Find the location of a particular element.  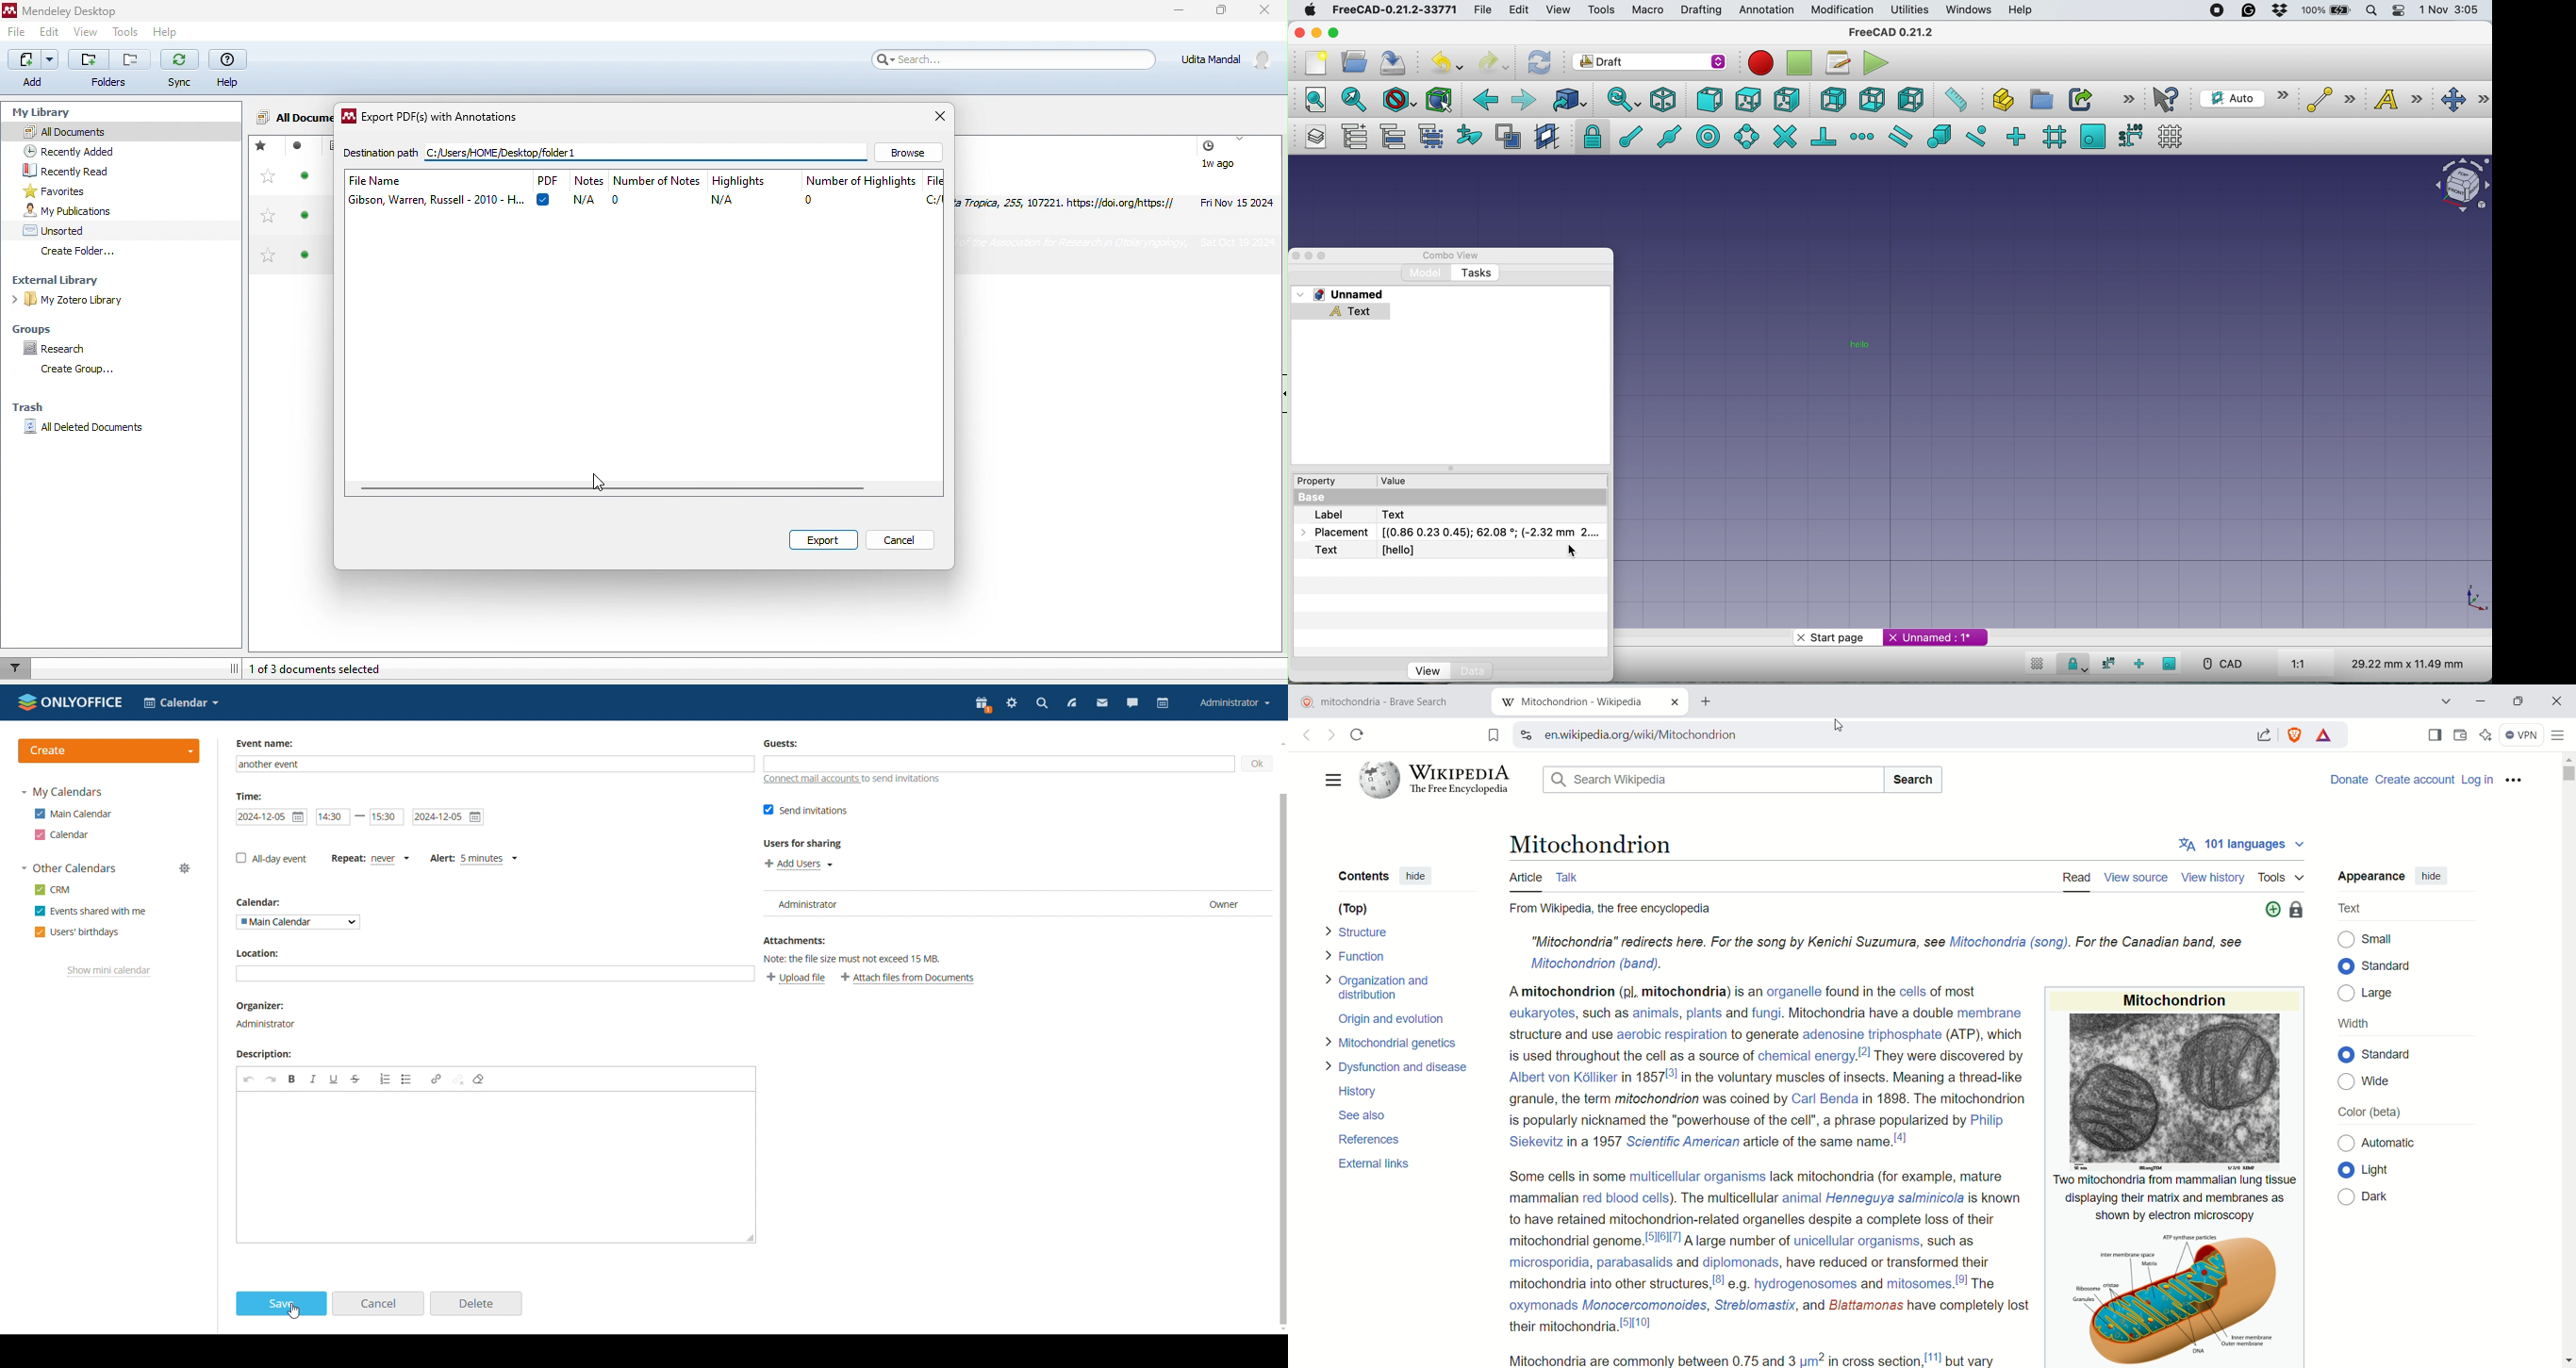

unsorted is located at coordinates (63, 229).